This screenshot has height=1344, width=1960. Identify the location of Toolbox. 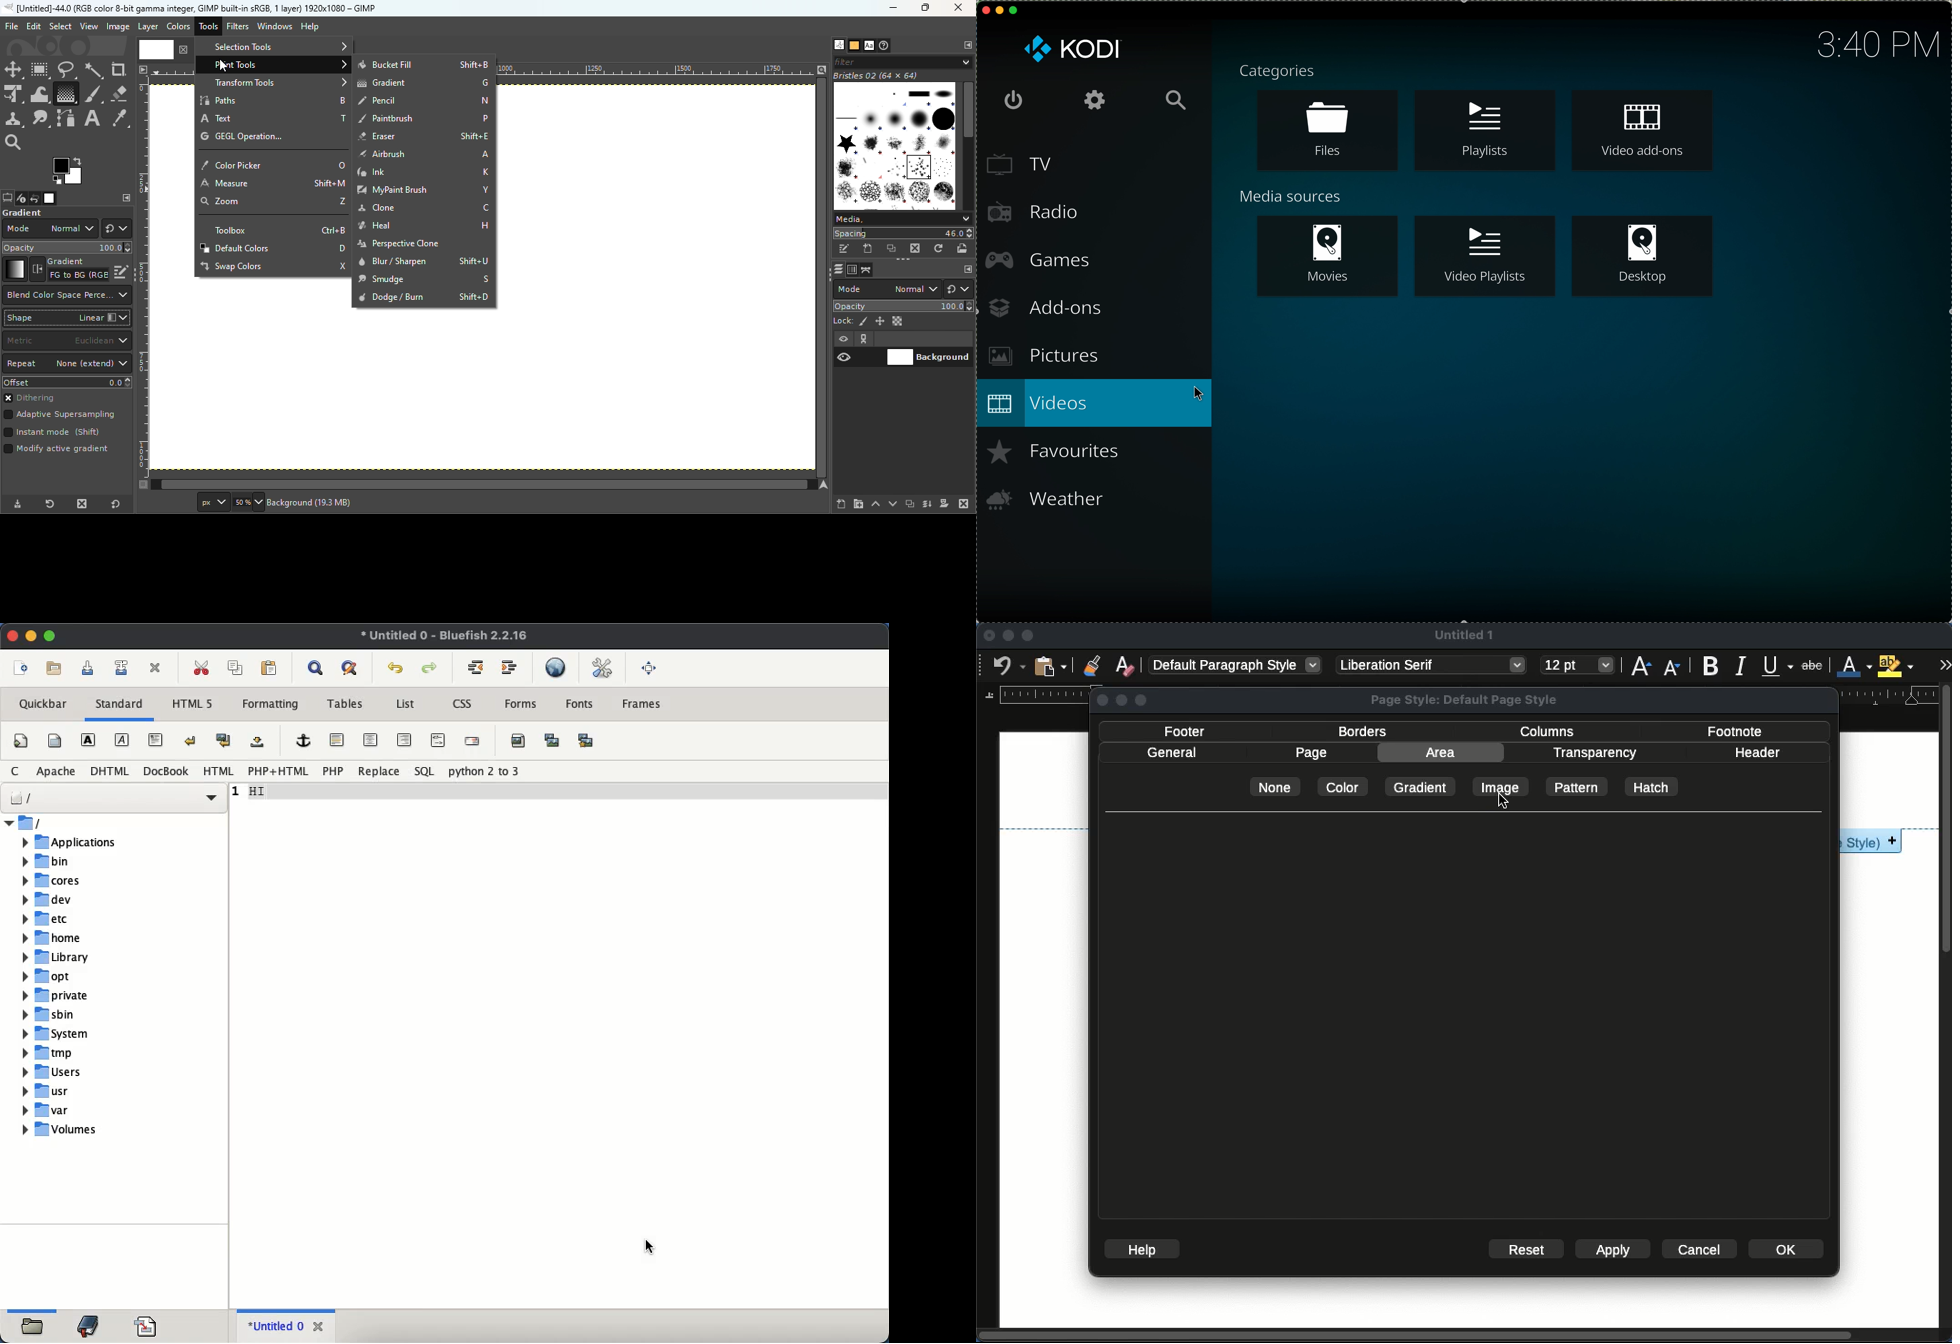
(272, 229).